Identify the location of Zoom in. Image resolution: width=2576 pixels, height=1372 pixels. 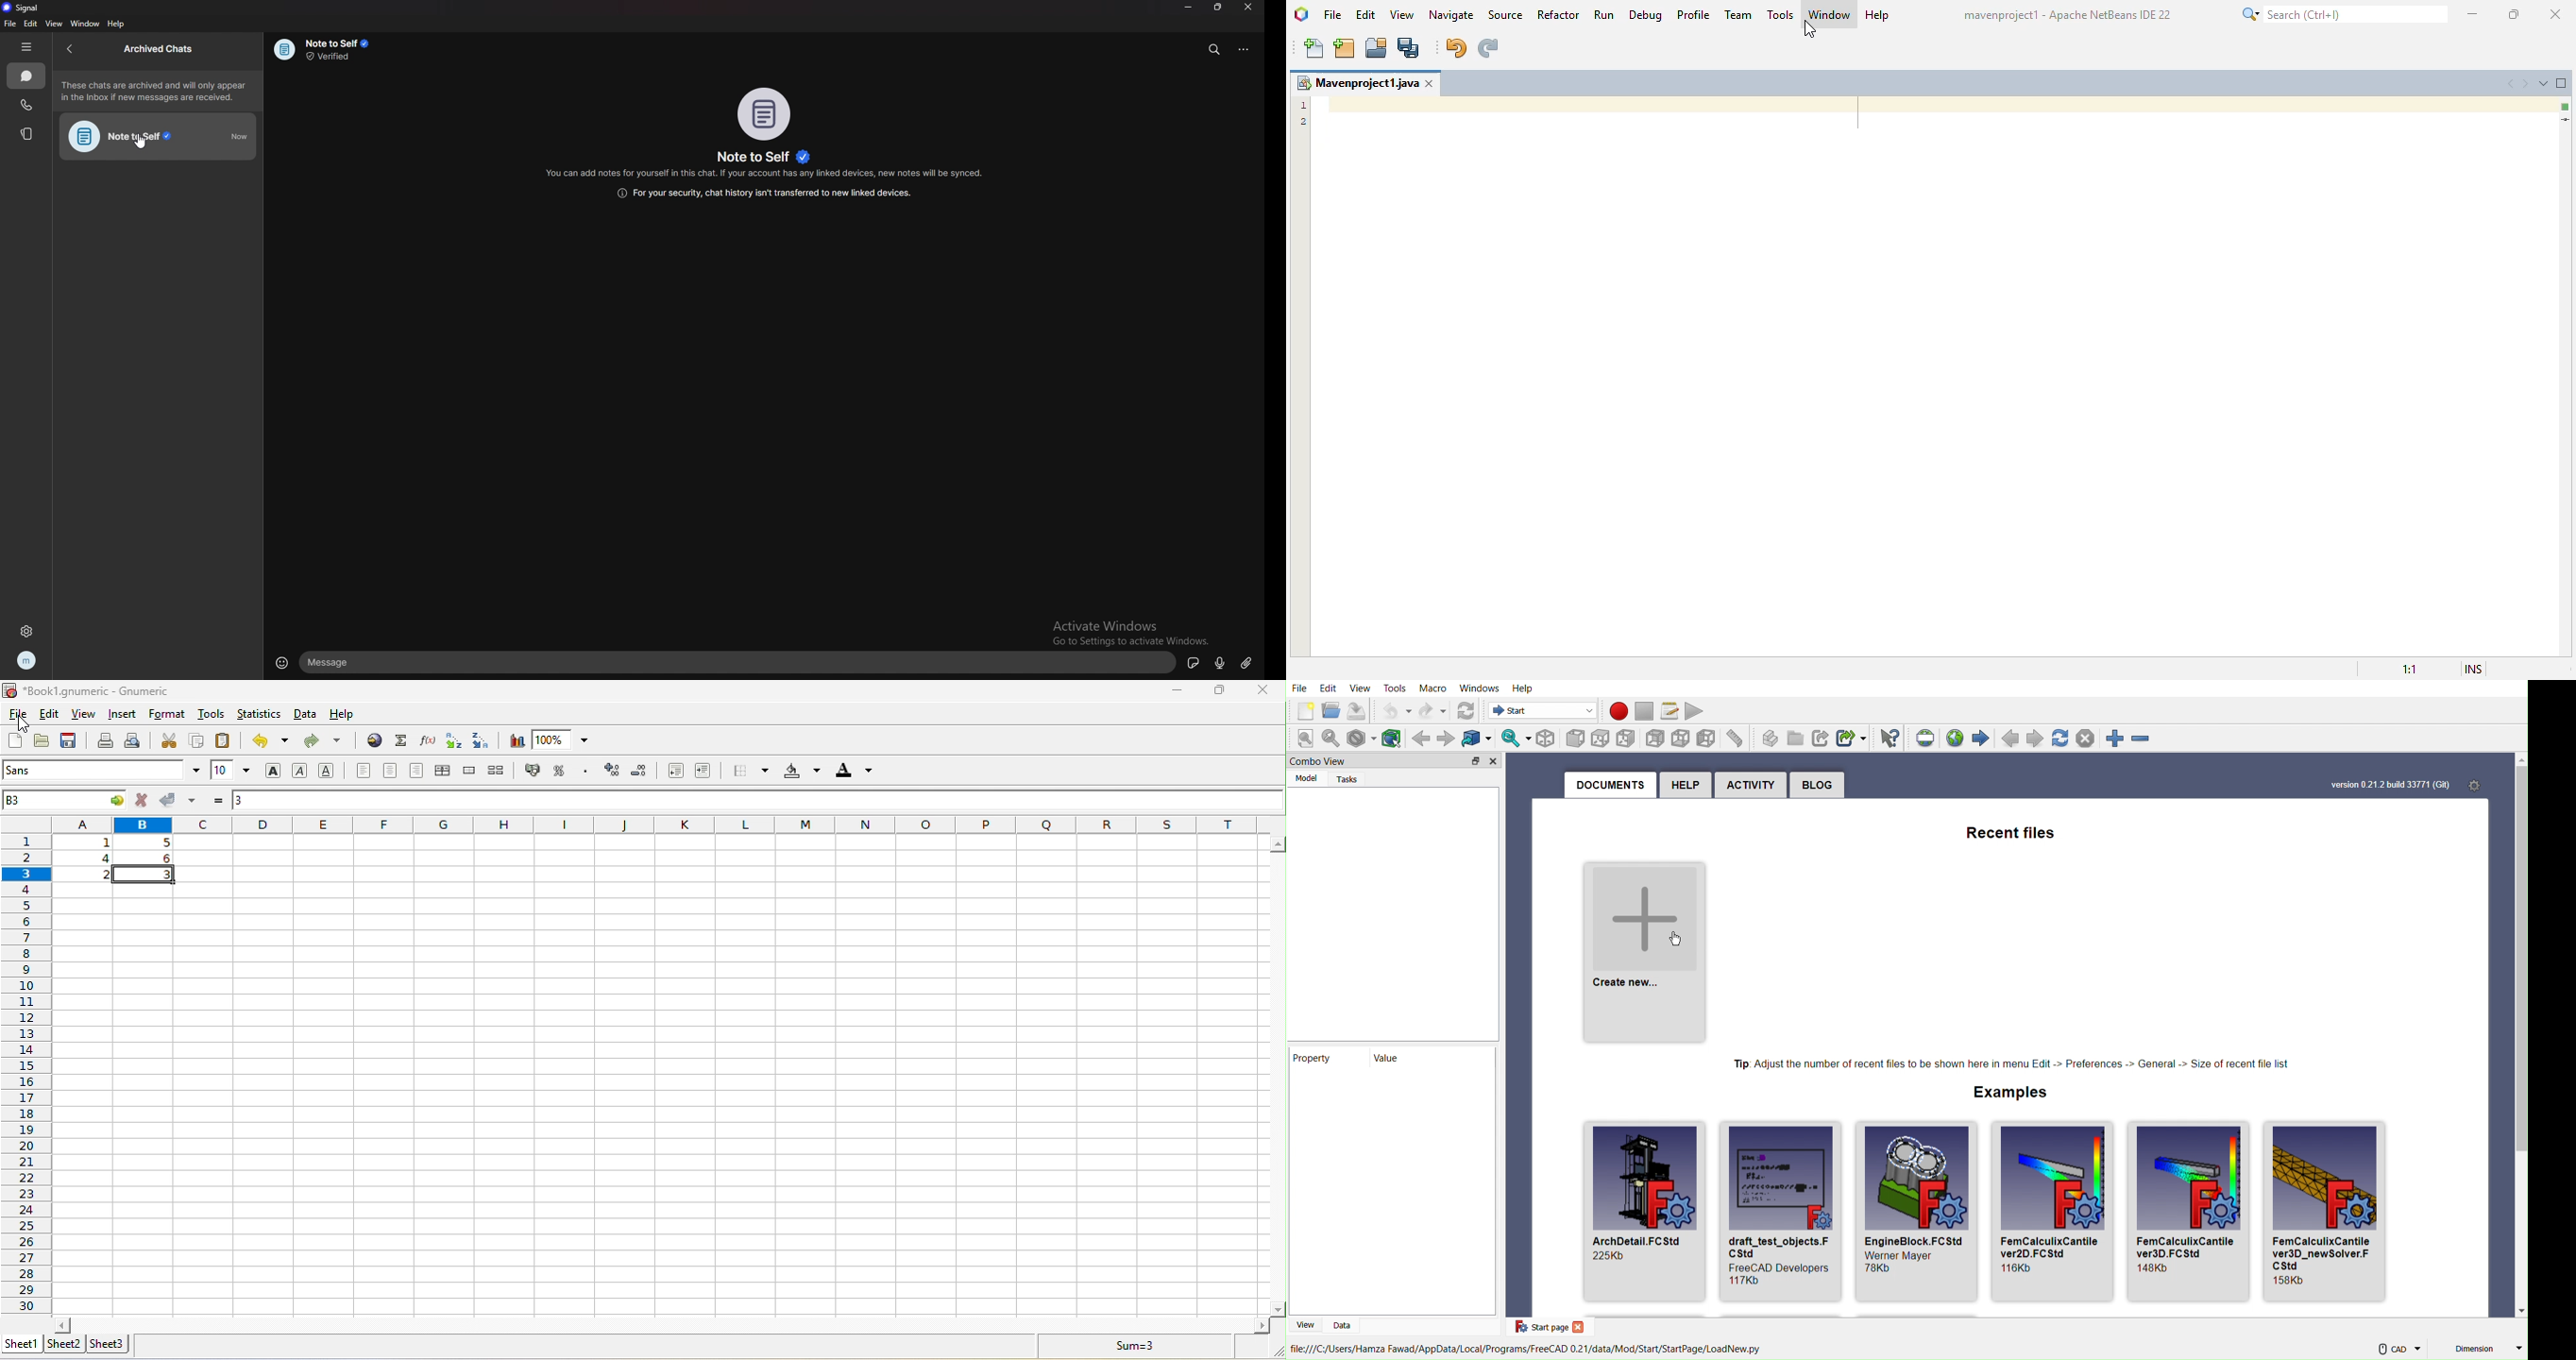
(2117, 739).